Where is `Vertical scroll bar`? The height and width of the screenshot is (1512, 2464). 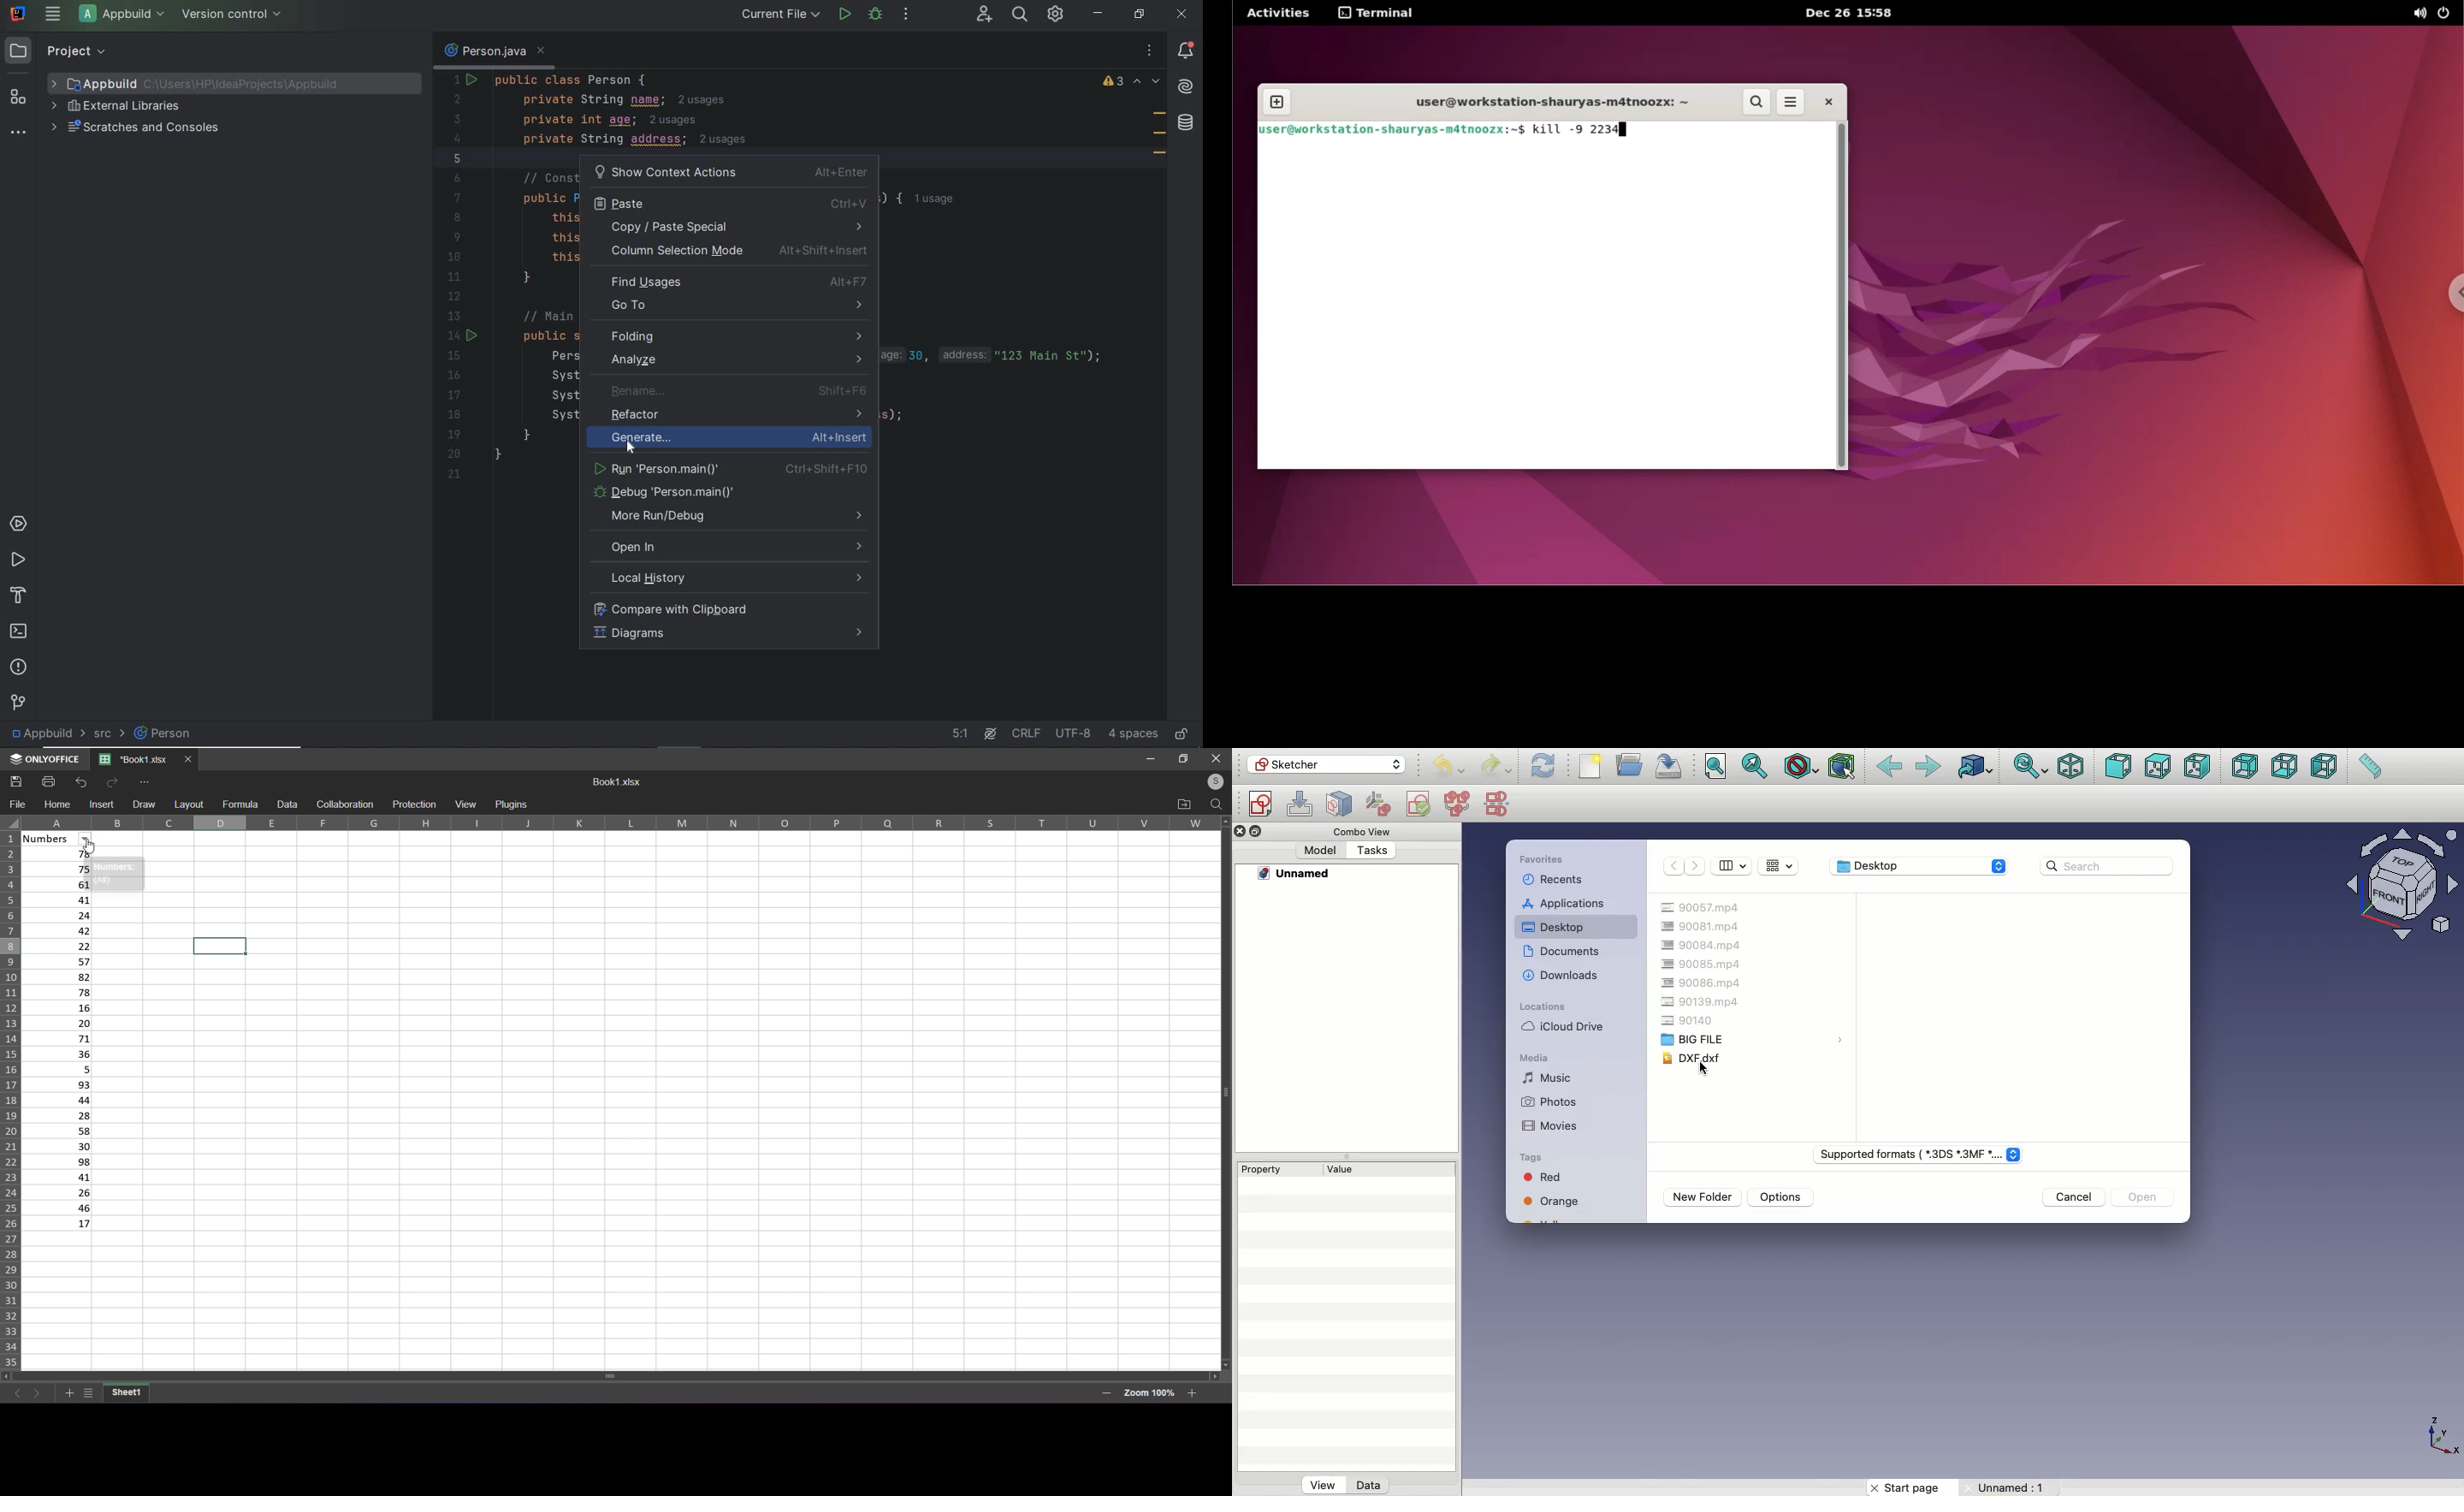
Vertical scroll bar is located at coordinates (1220, 1091).